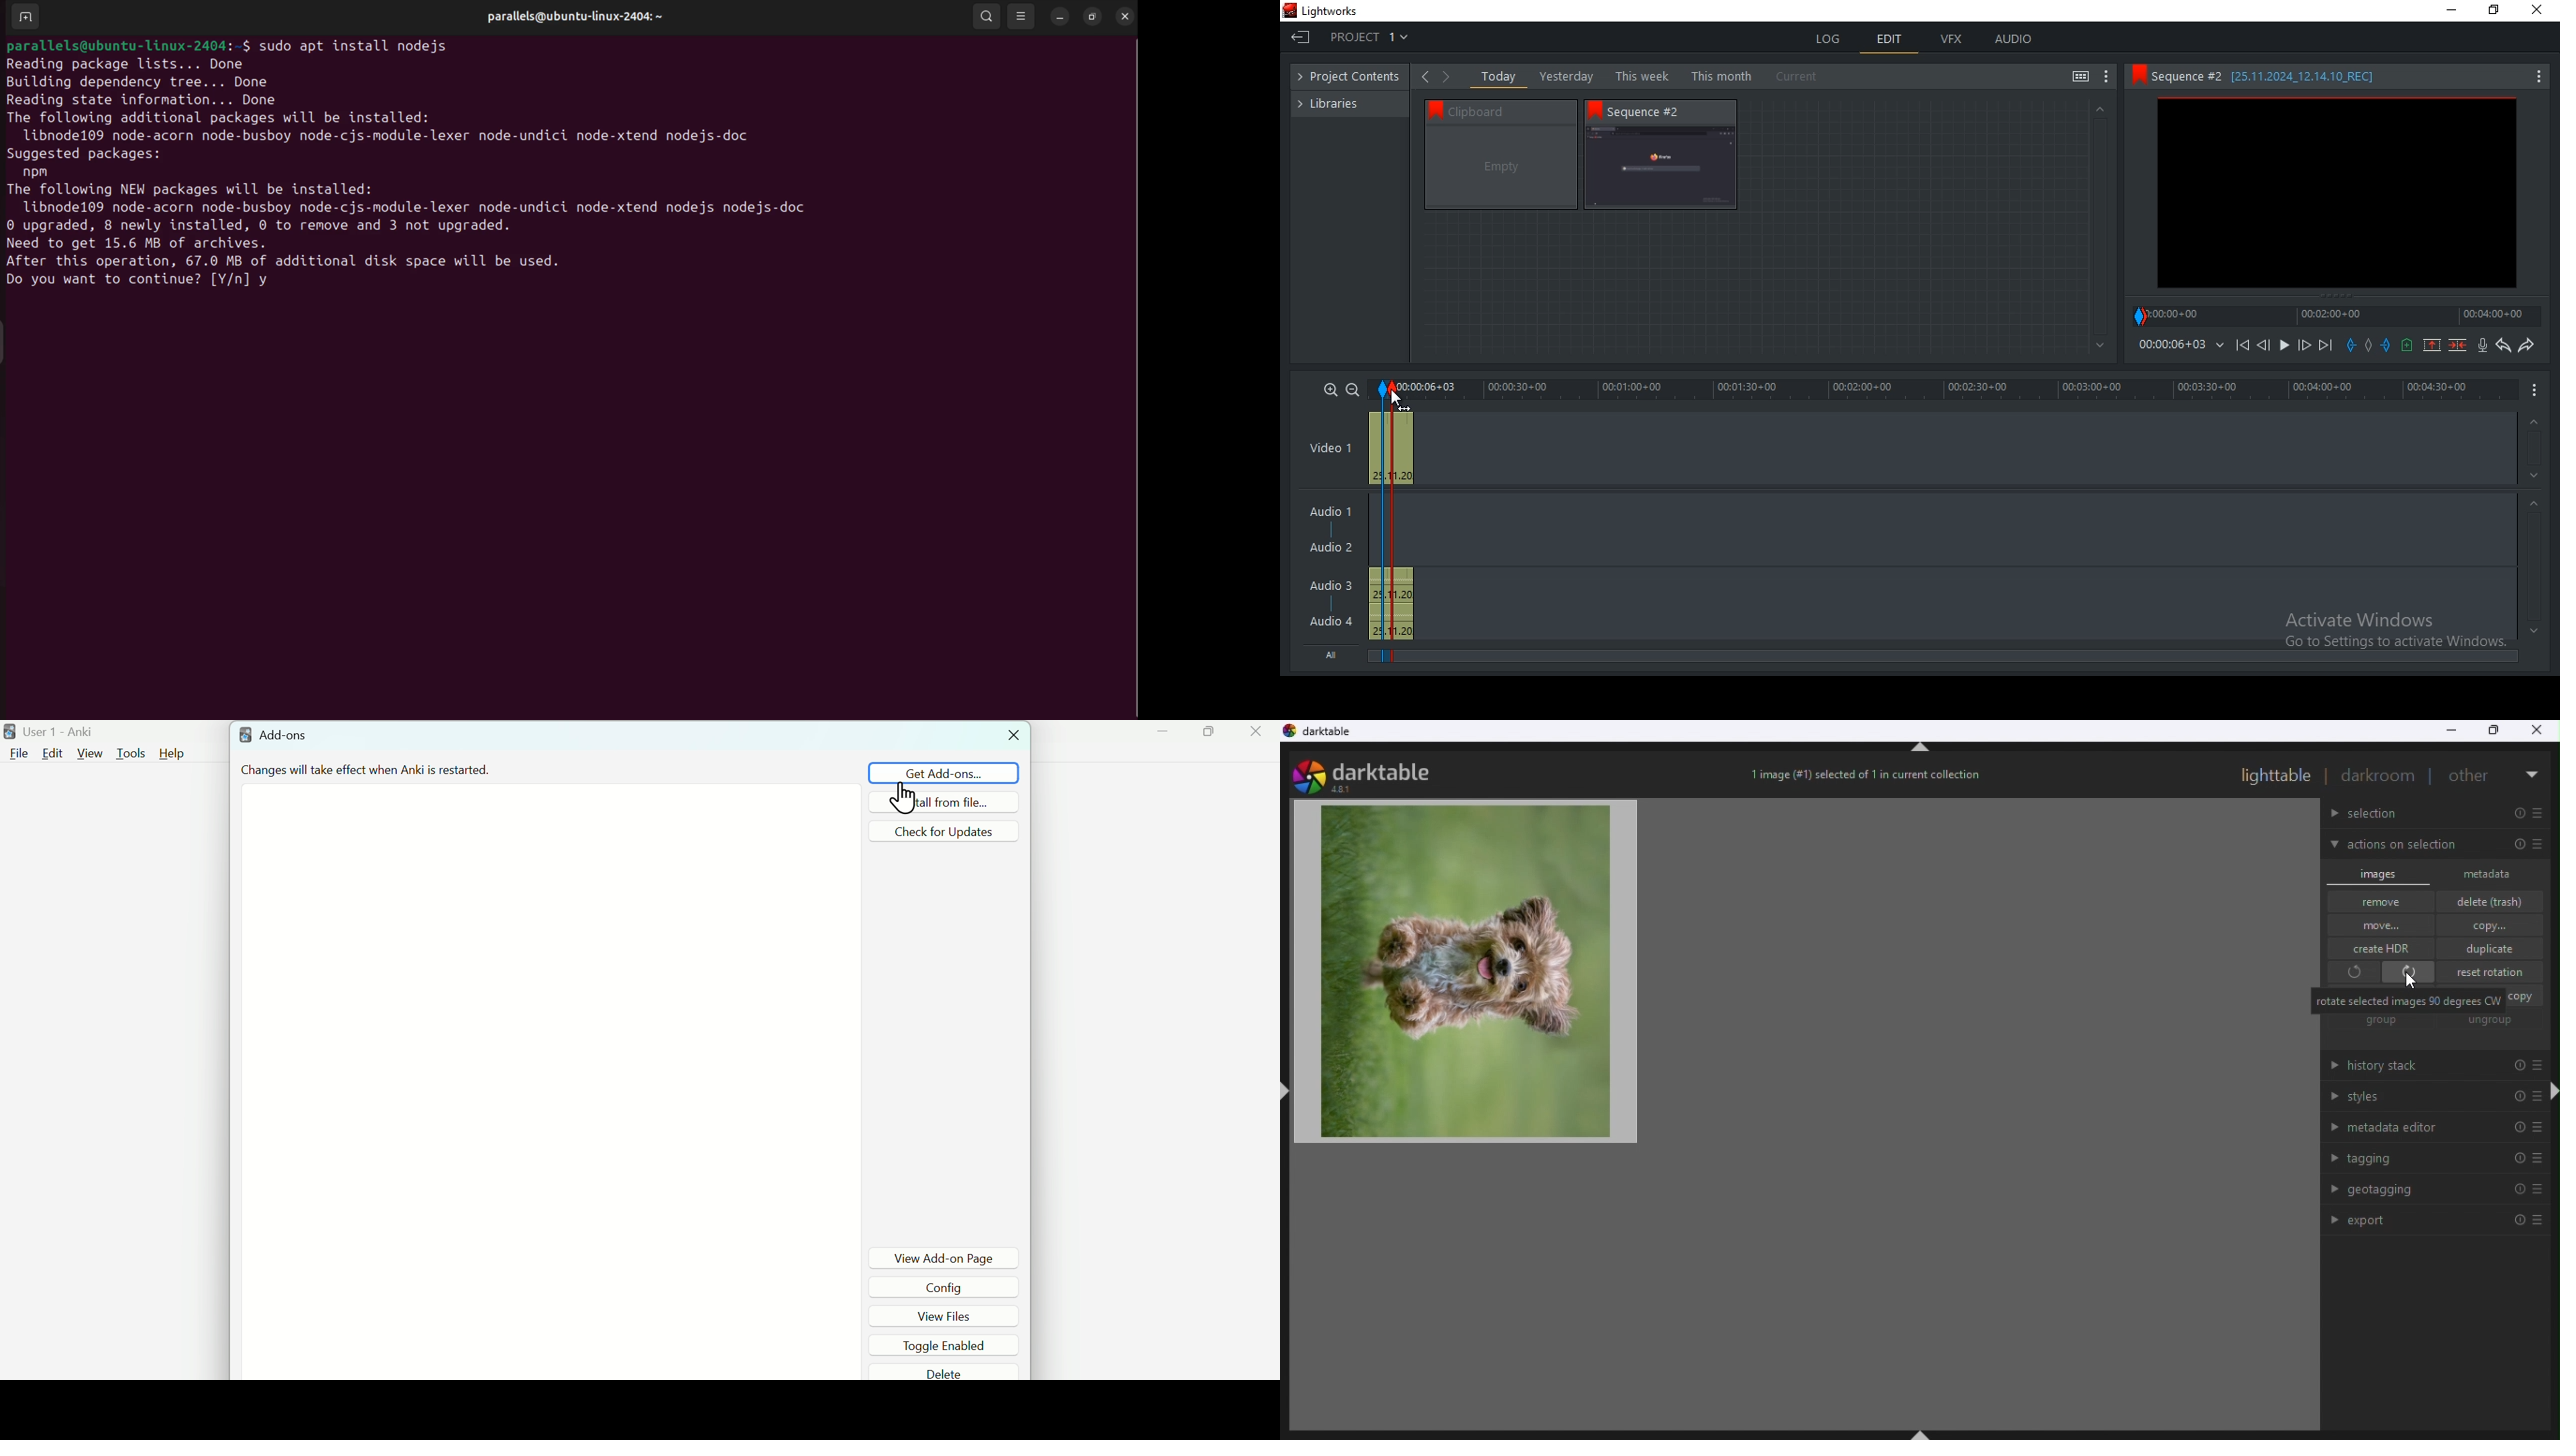  I want to click on Move backward, so click(2245, 350).